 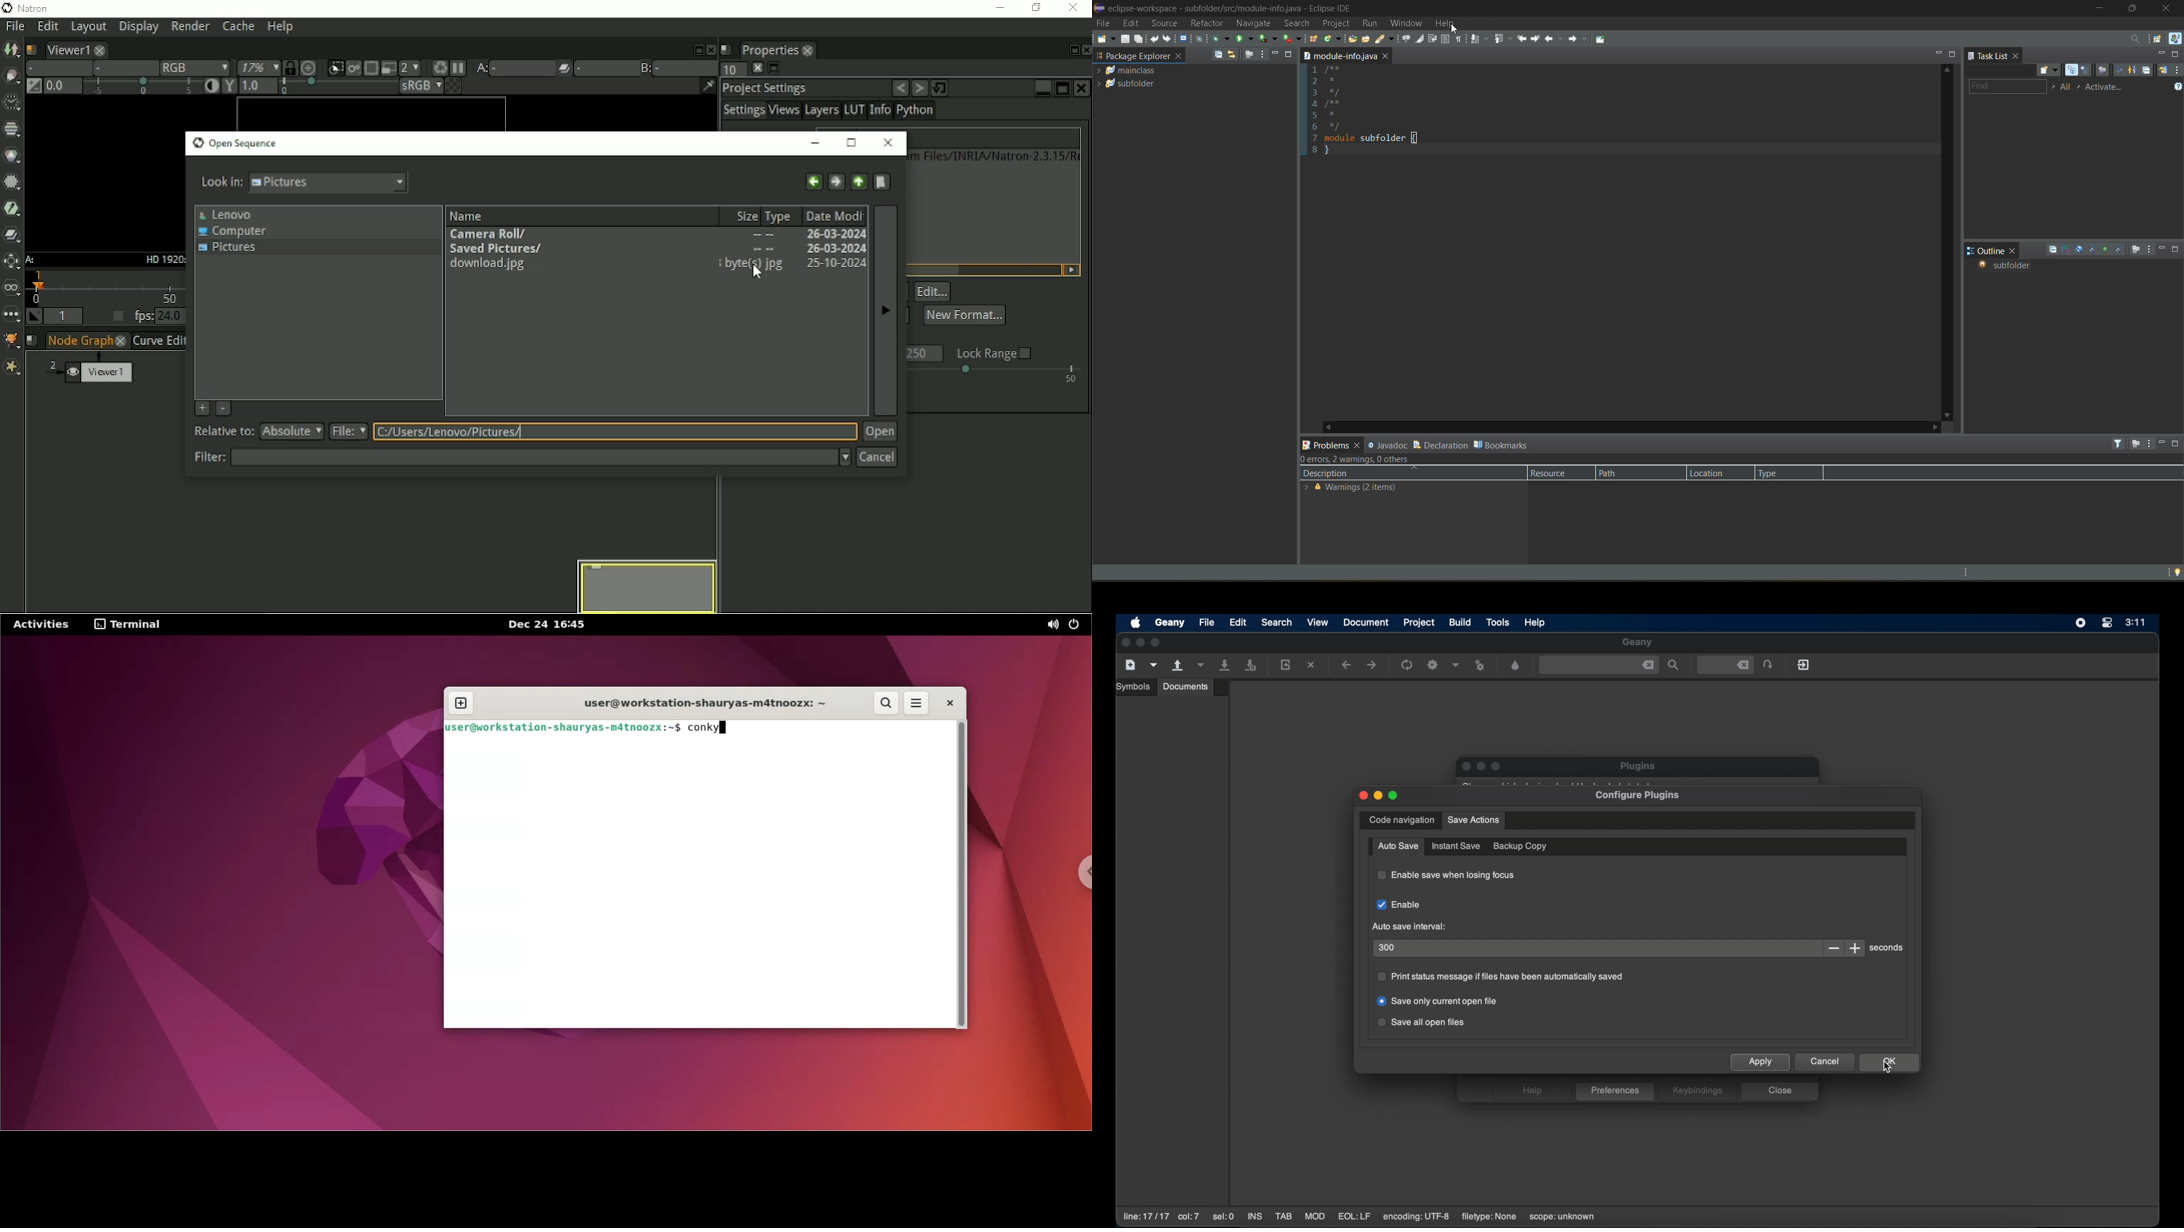 What do you see at coordinates (1186, 686) in the screenshot?
I see `documents` at bounding box center [1186, 686].